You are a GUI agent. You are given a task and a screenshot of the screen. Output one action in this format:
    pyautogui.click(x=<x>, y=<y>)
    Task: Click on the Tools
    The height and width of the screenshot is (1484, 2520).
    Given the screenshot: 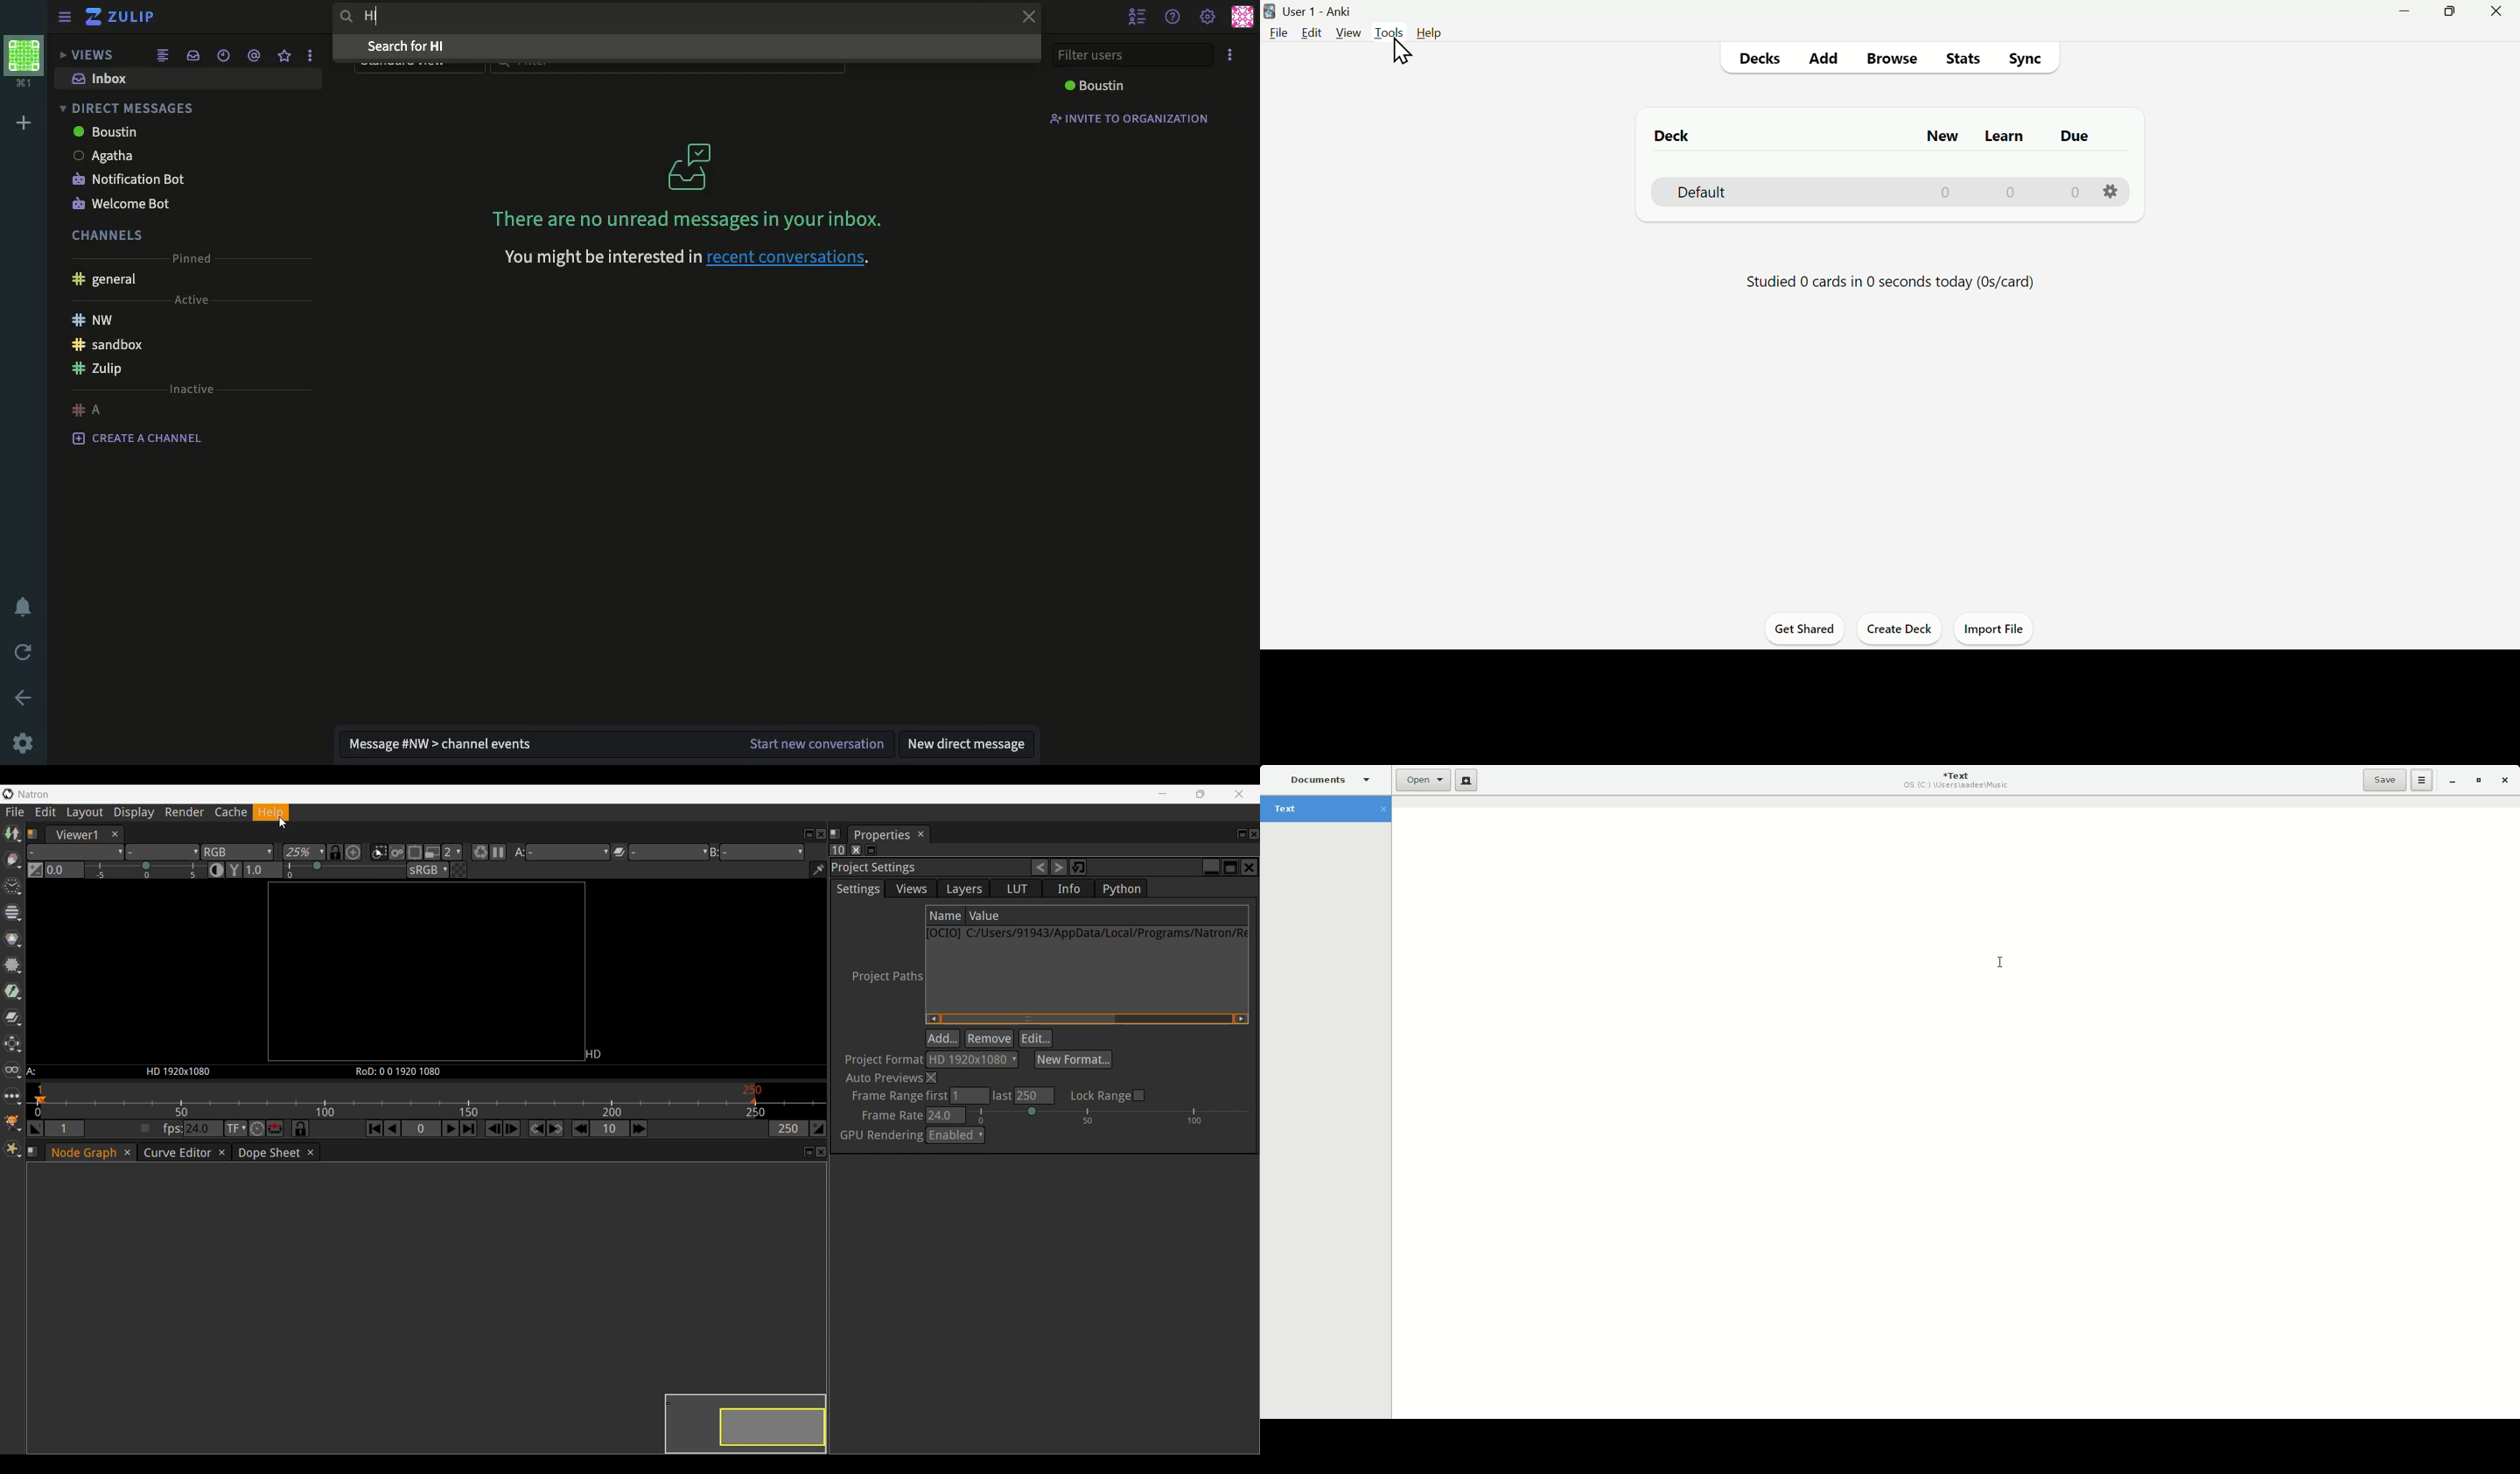 What is the action you would take?
    pyautogui.click(x=1390, y=32)
    